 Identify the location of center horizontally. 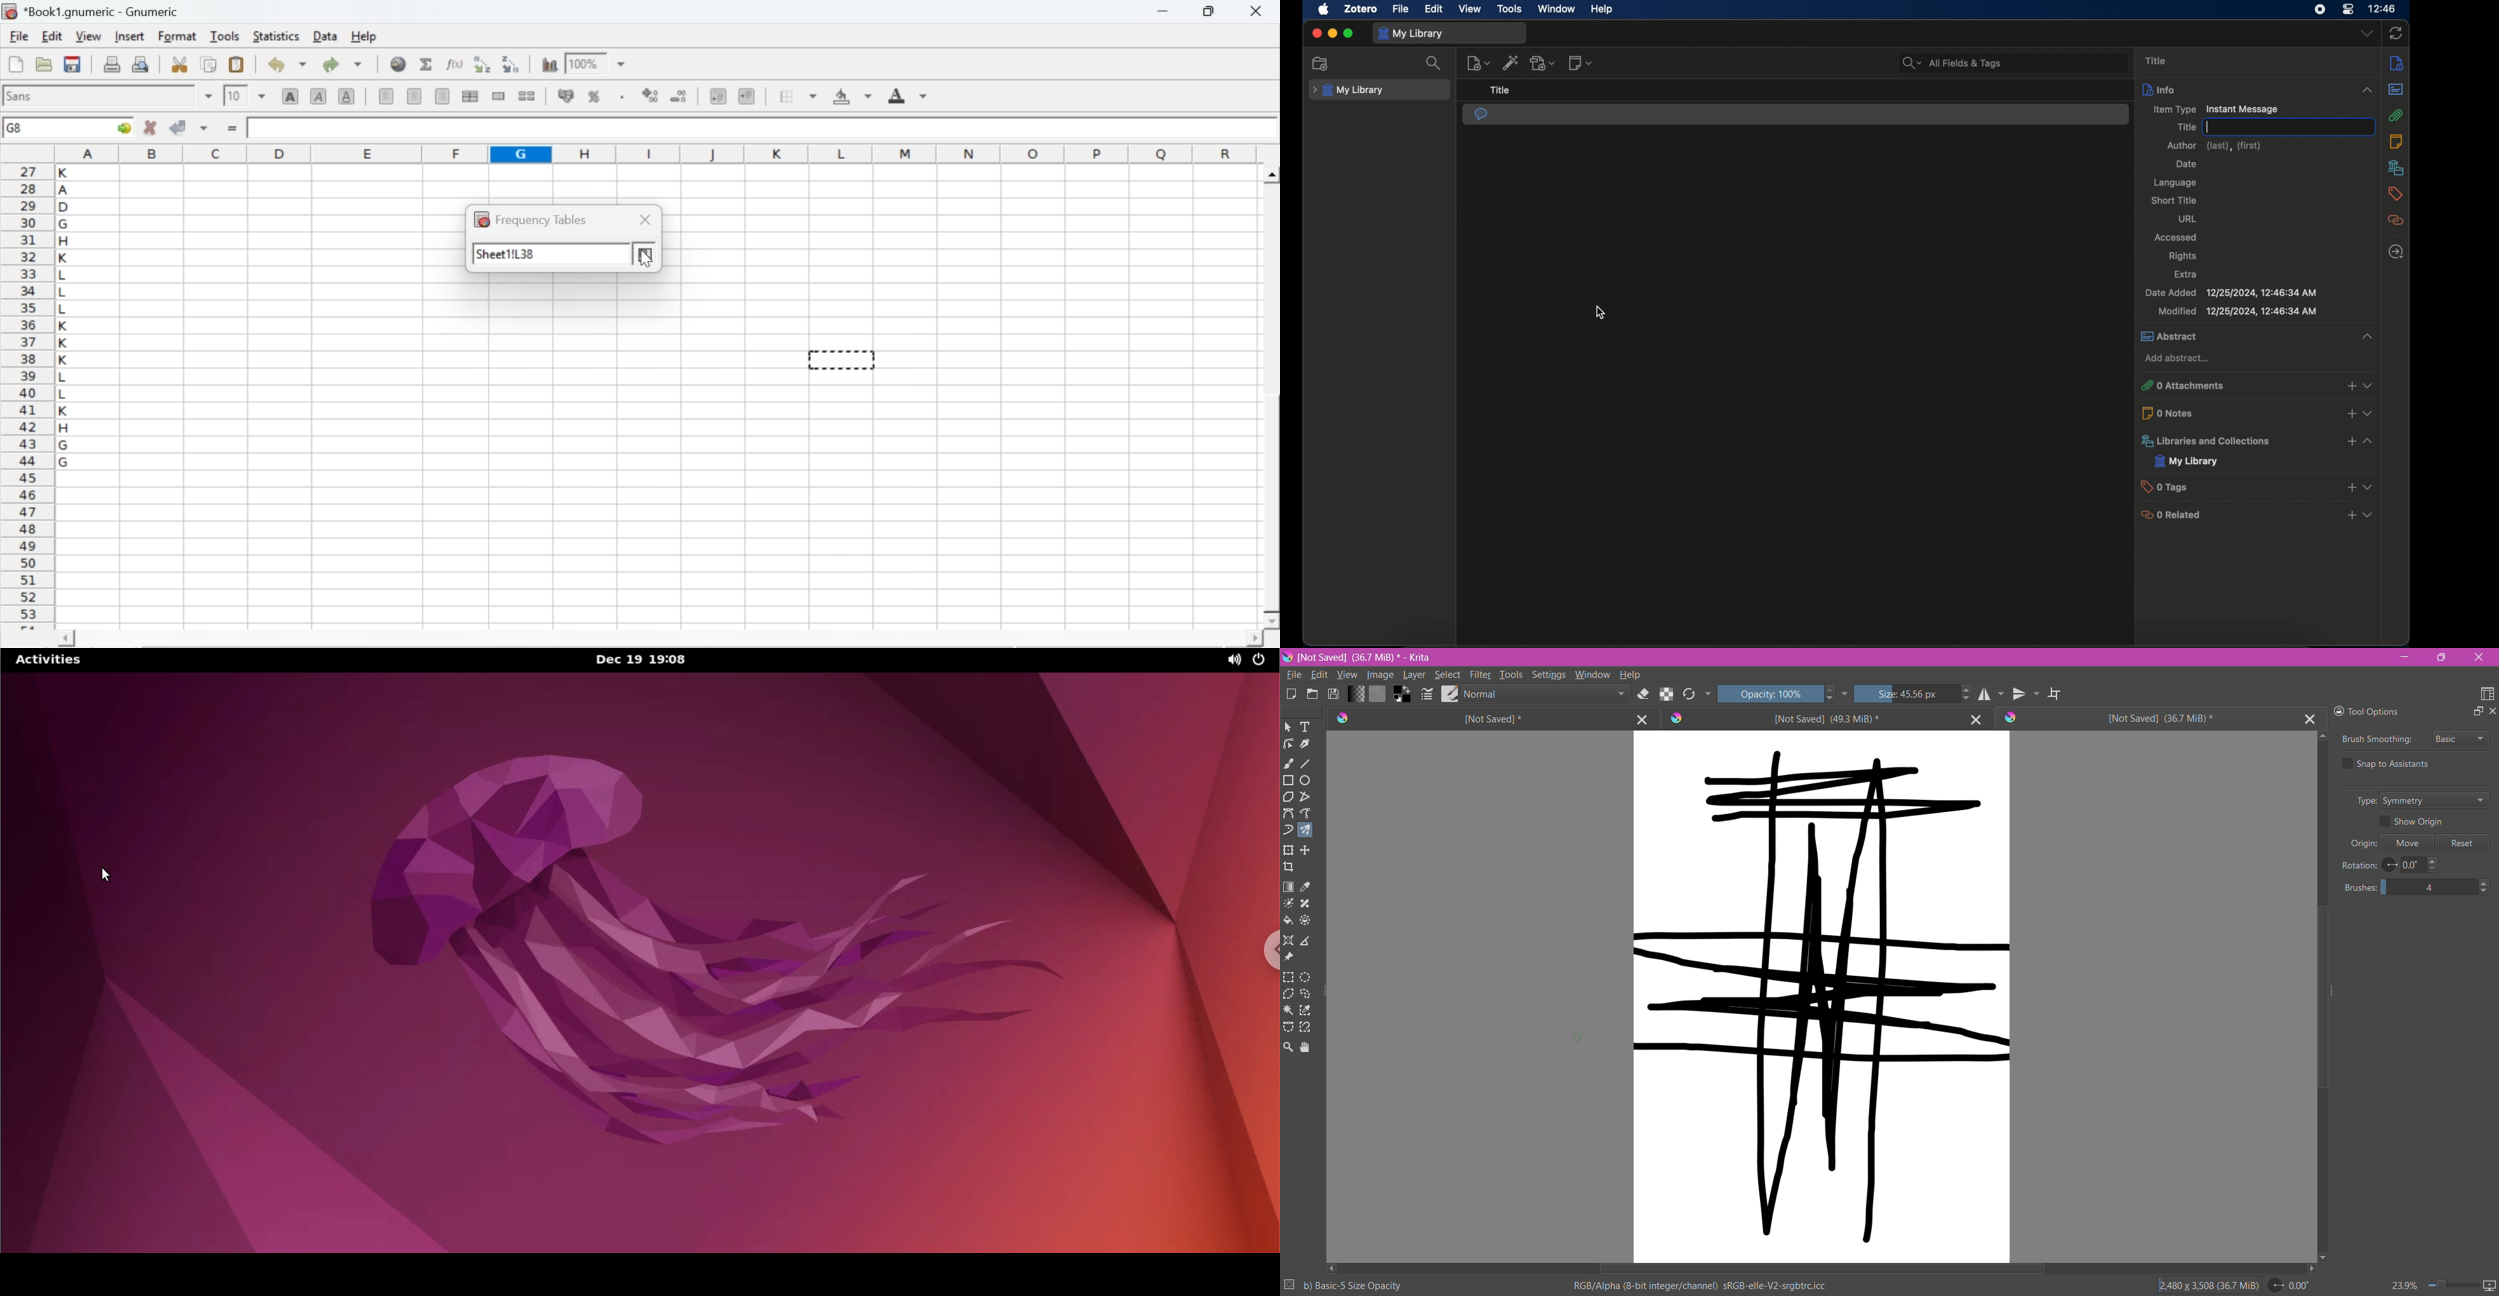
(415, 96).